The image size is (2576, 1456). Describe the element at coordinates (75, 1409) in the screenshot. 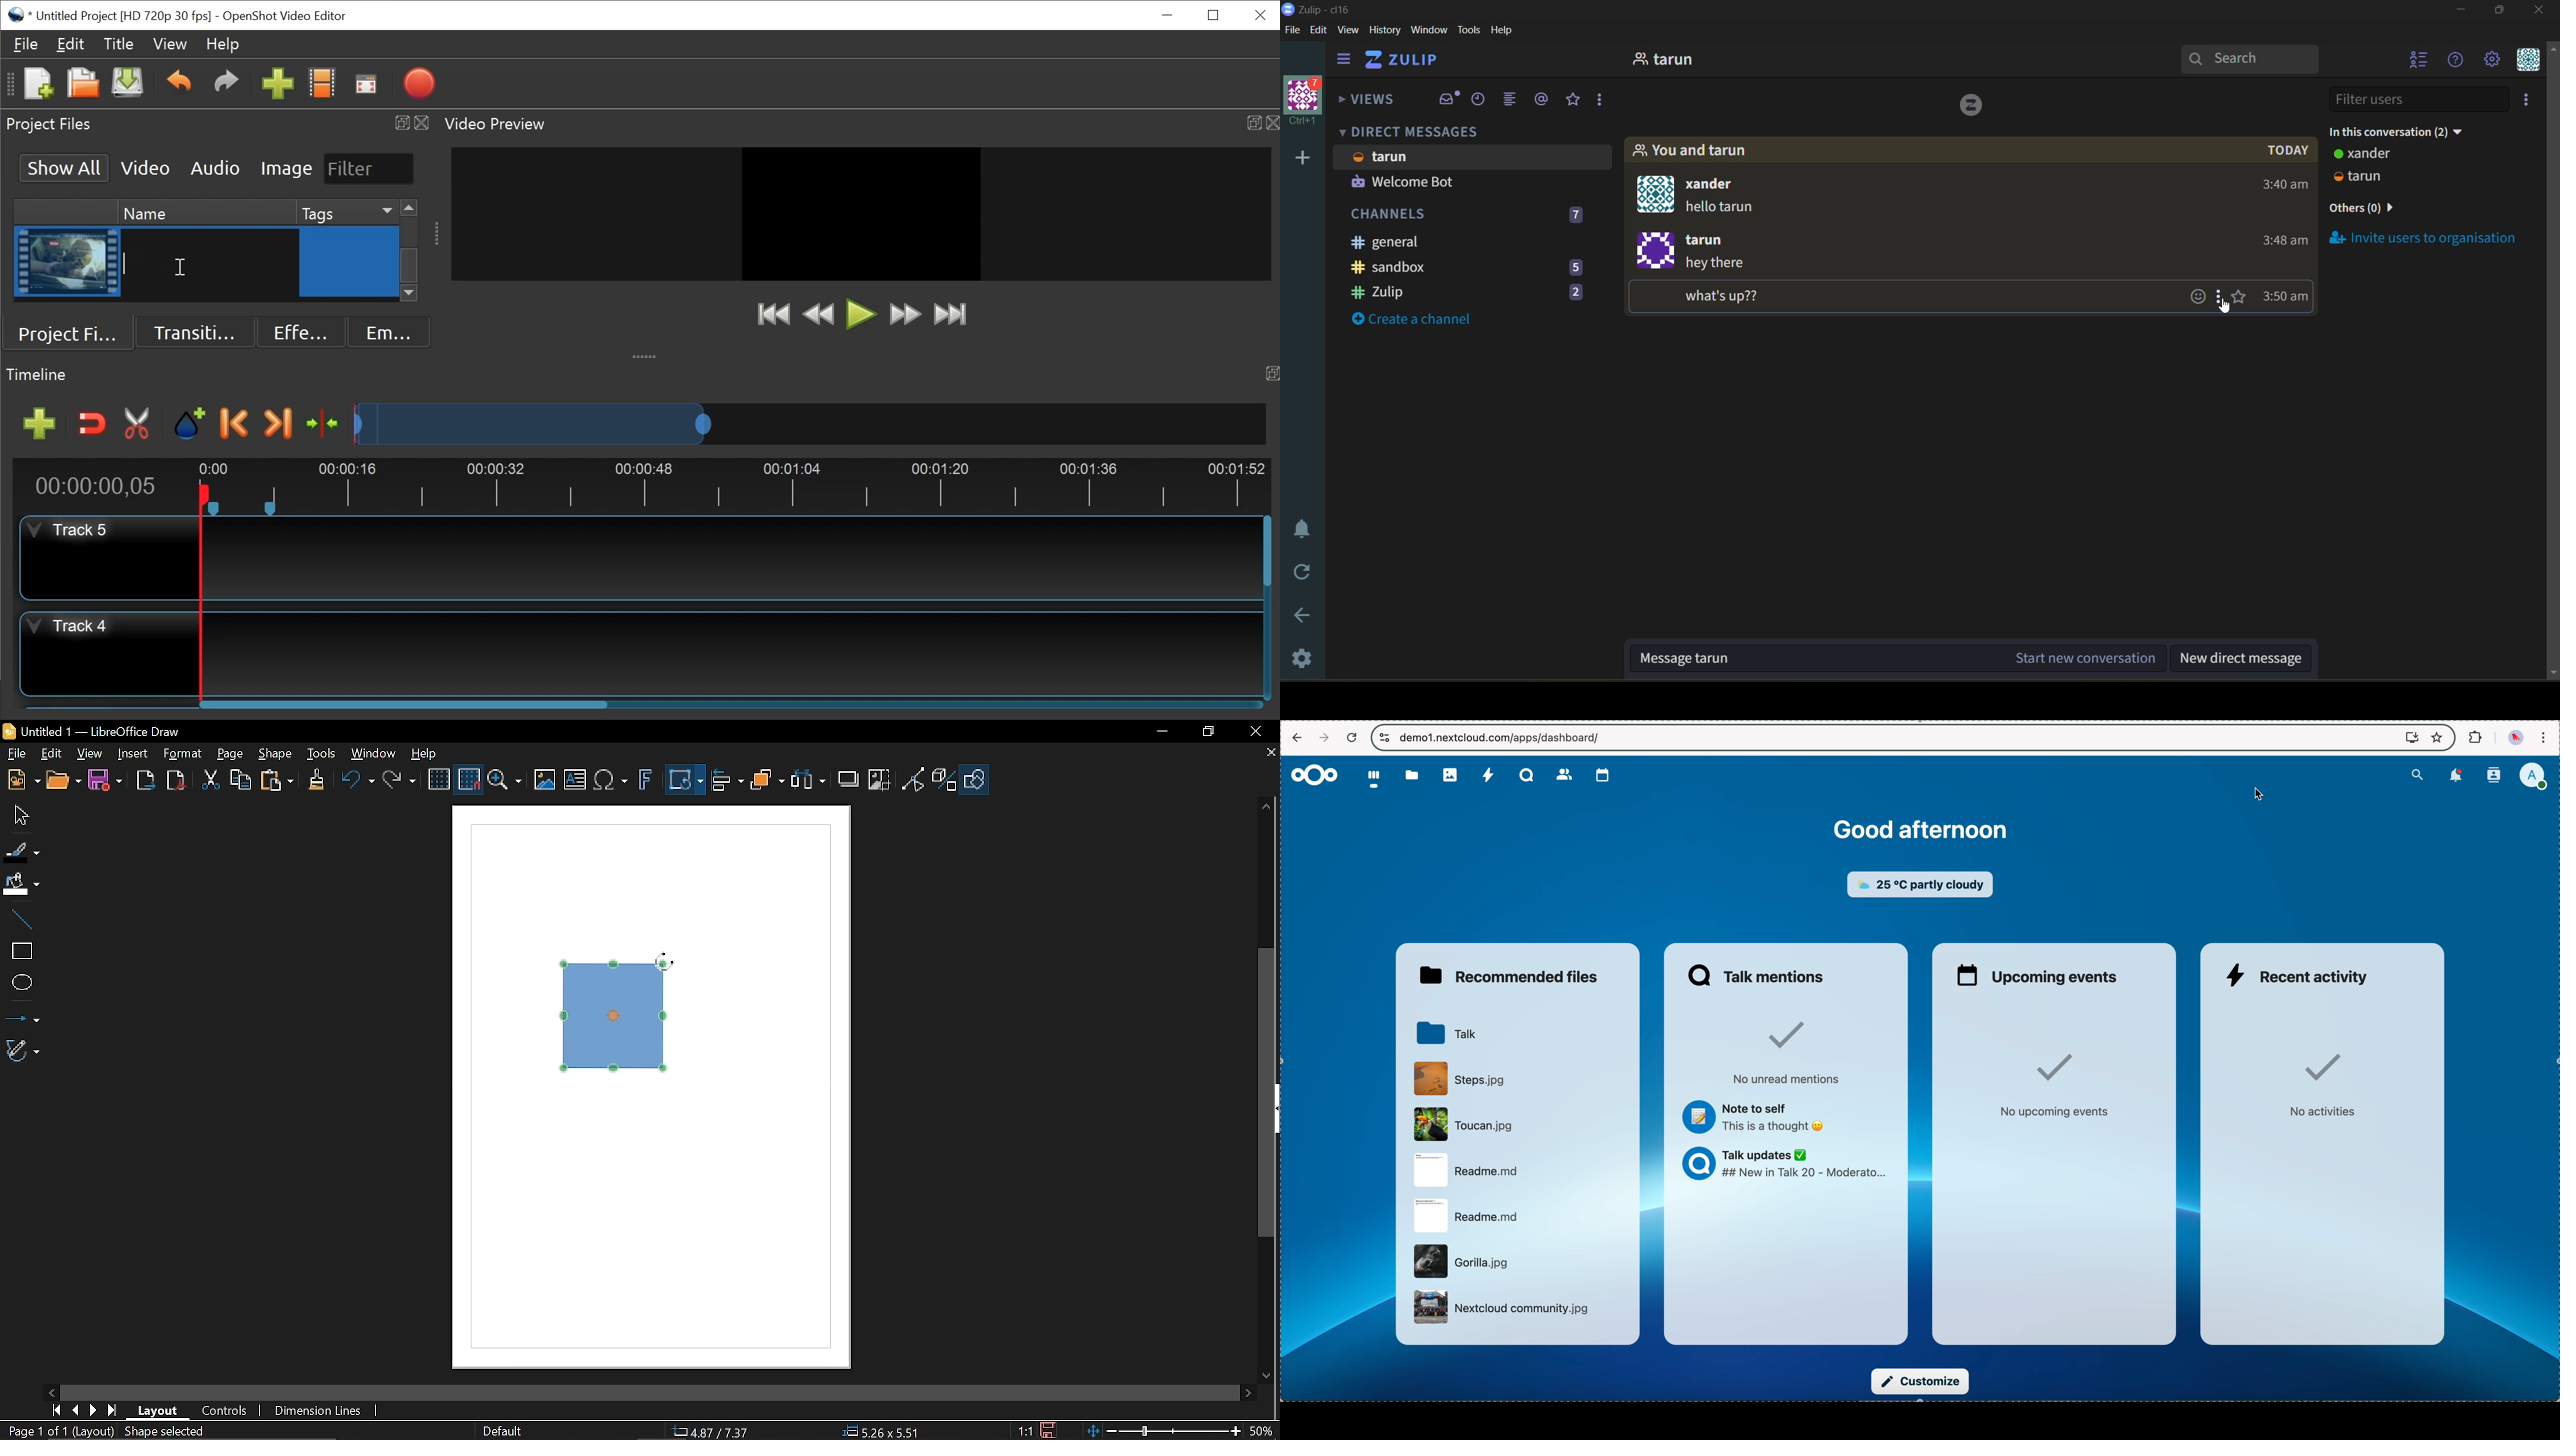

I see `Previous page` at that location.